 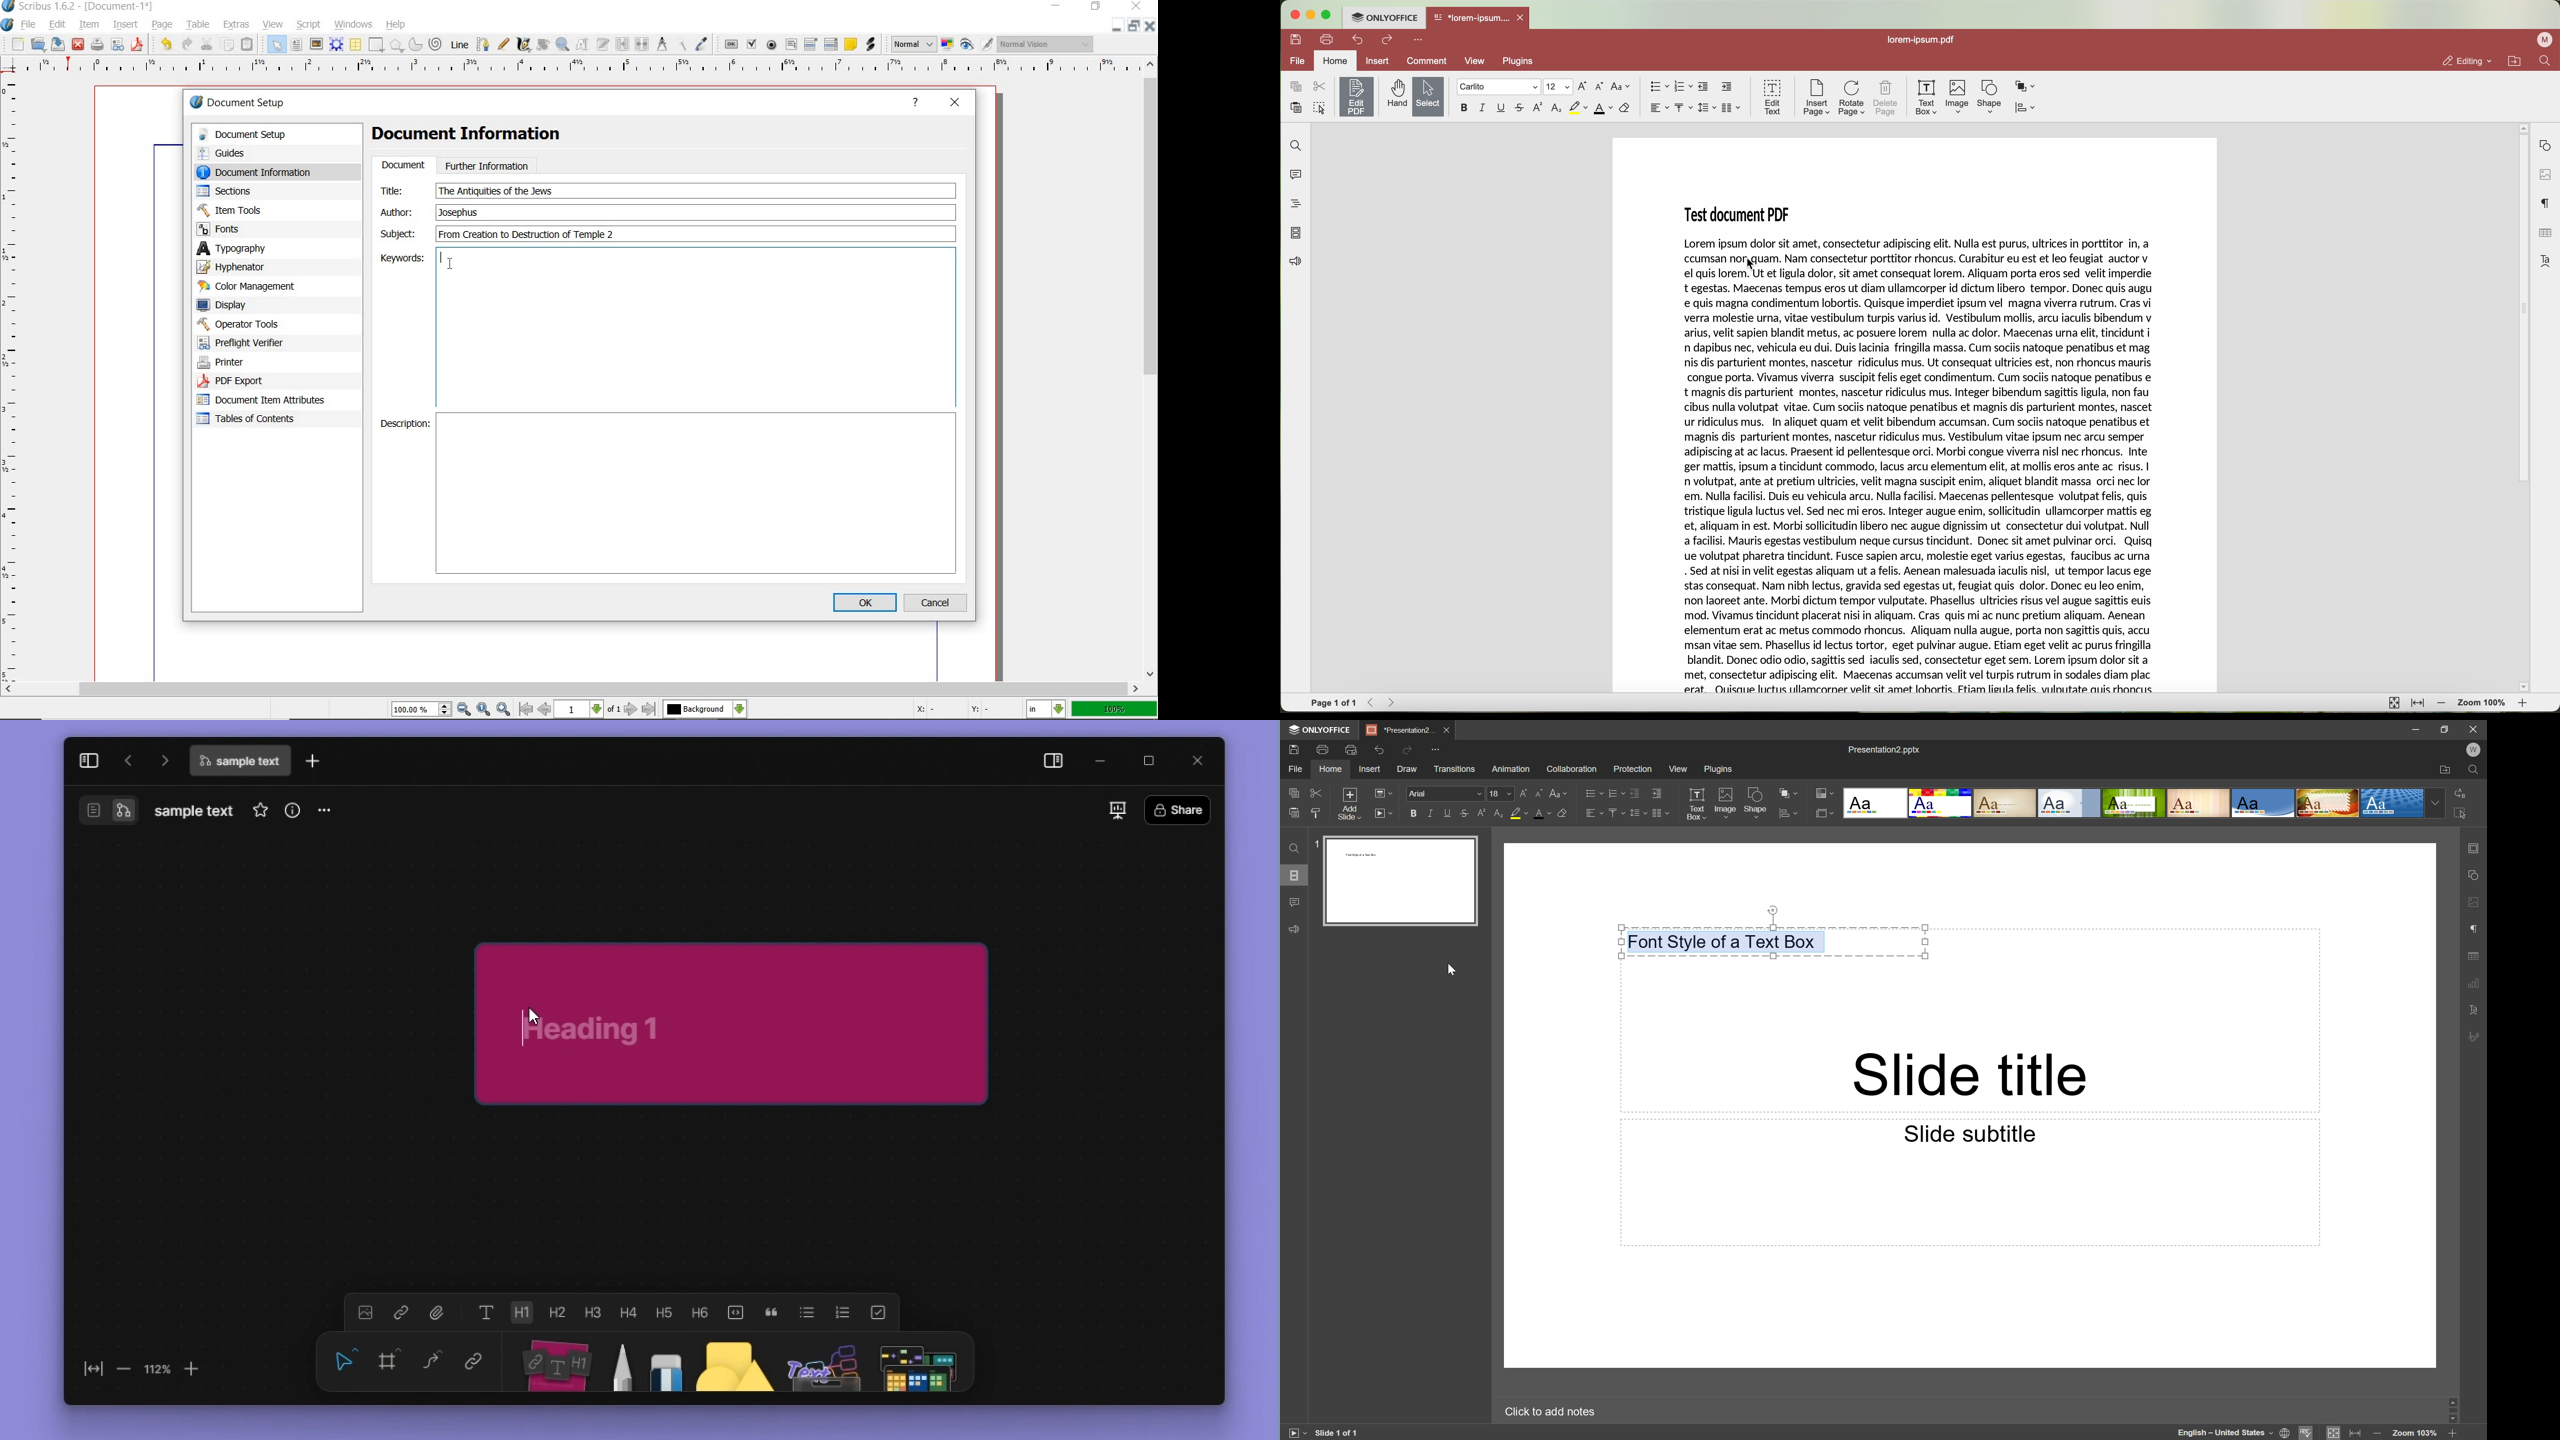 I want to click on zoom factor, so click(x=1114, y=710).